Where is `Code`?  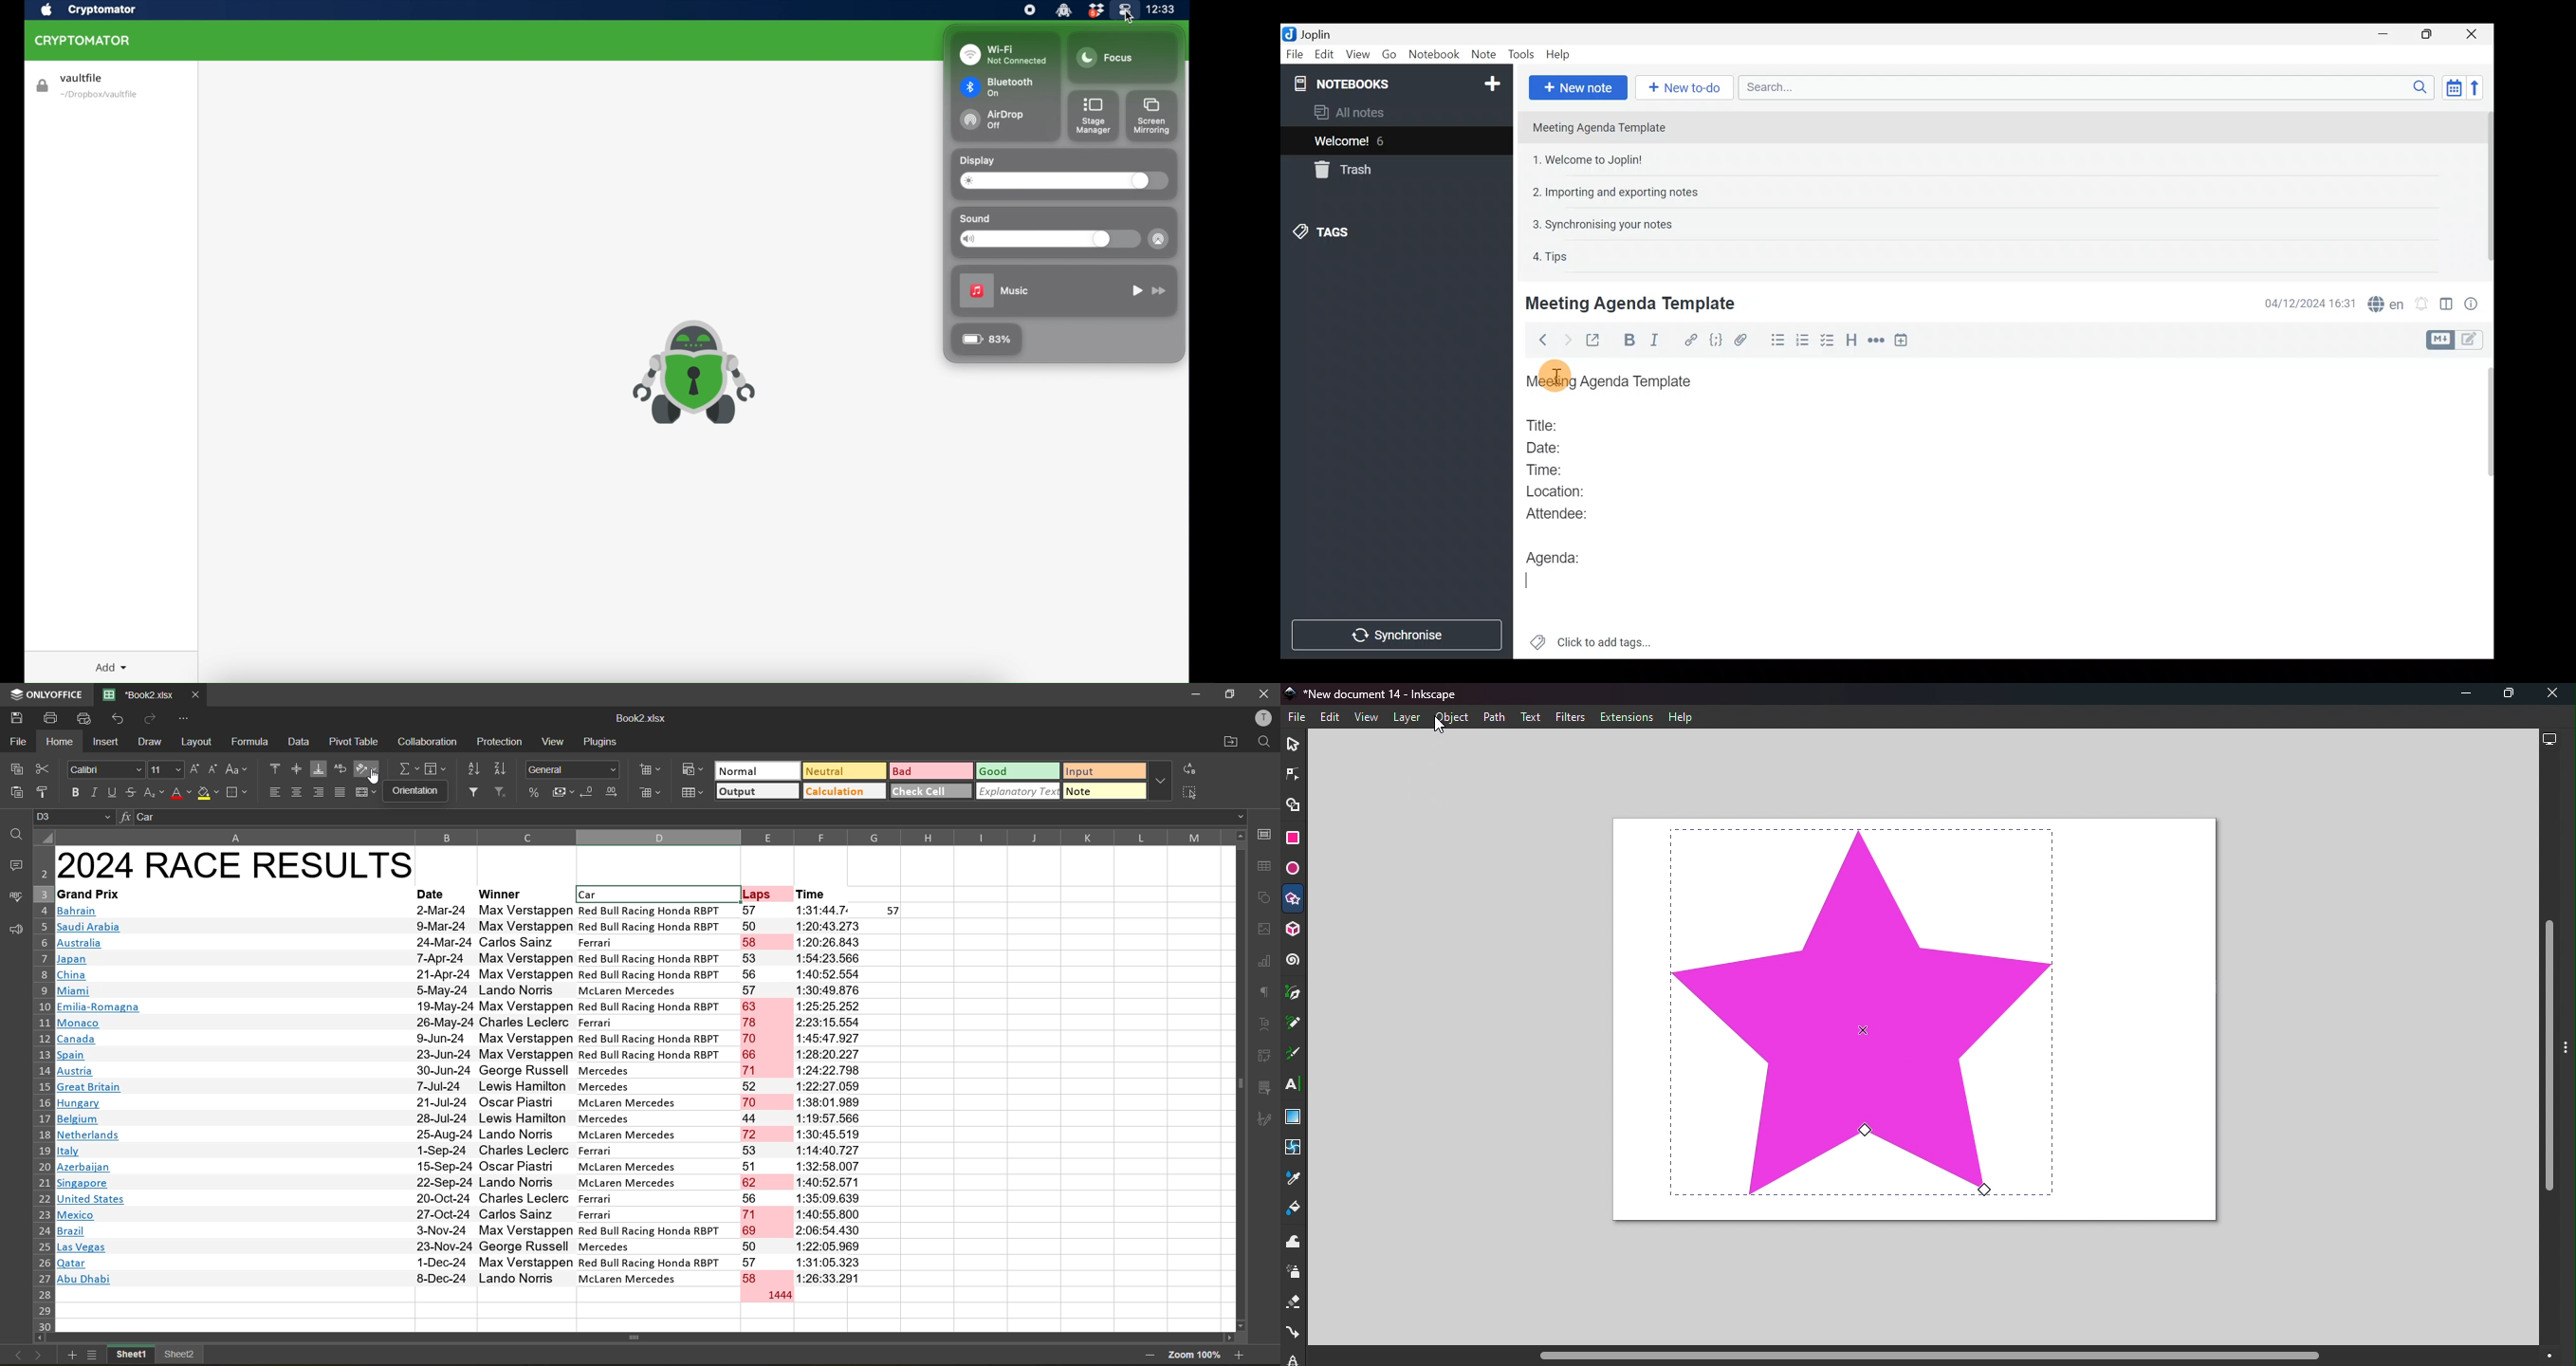
Code is located at coordinates (1717, 341).